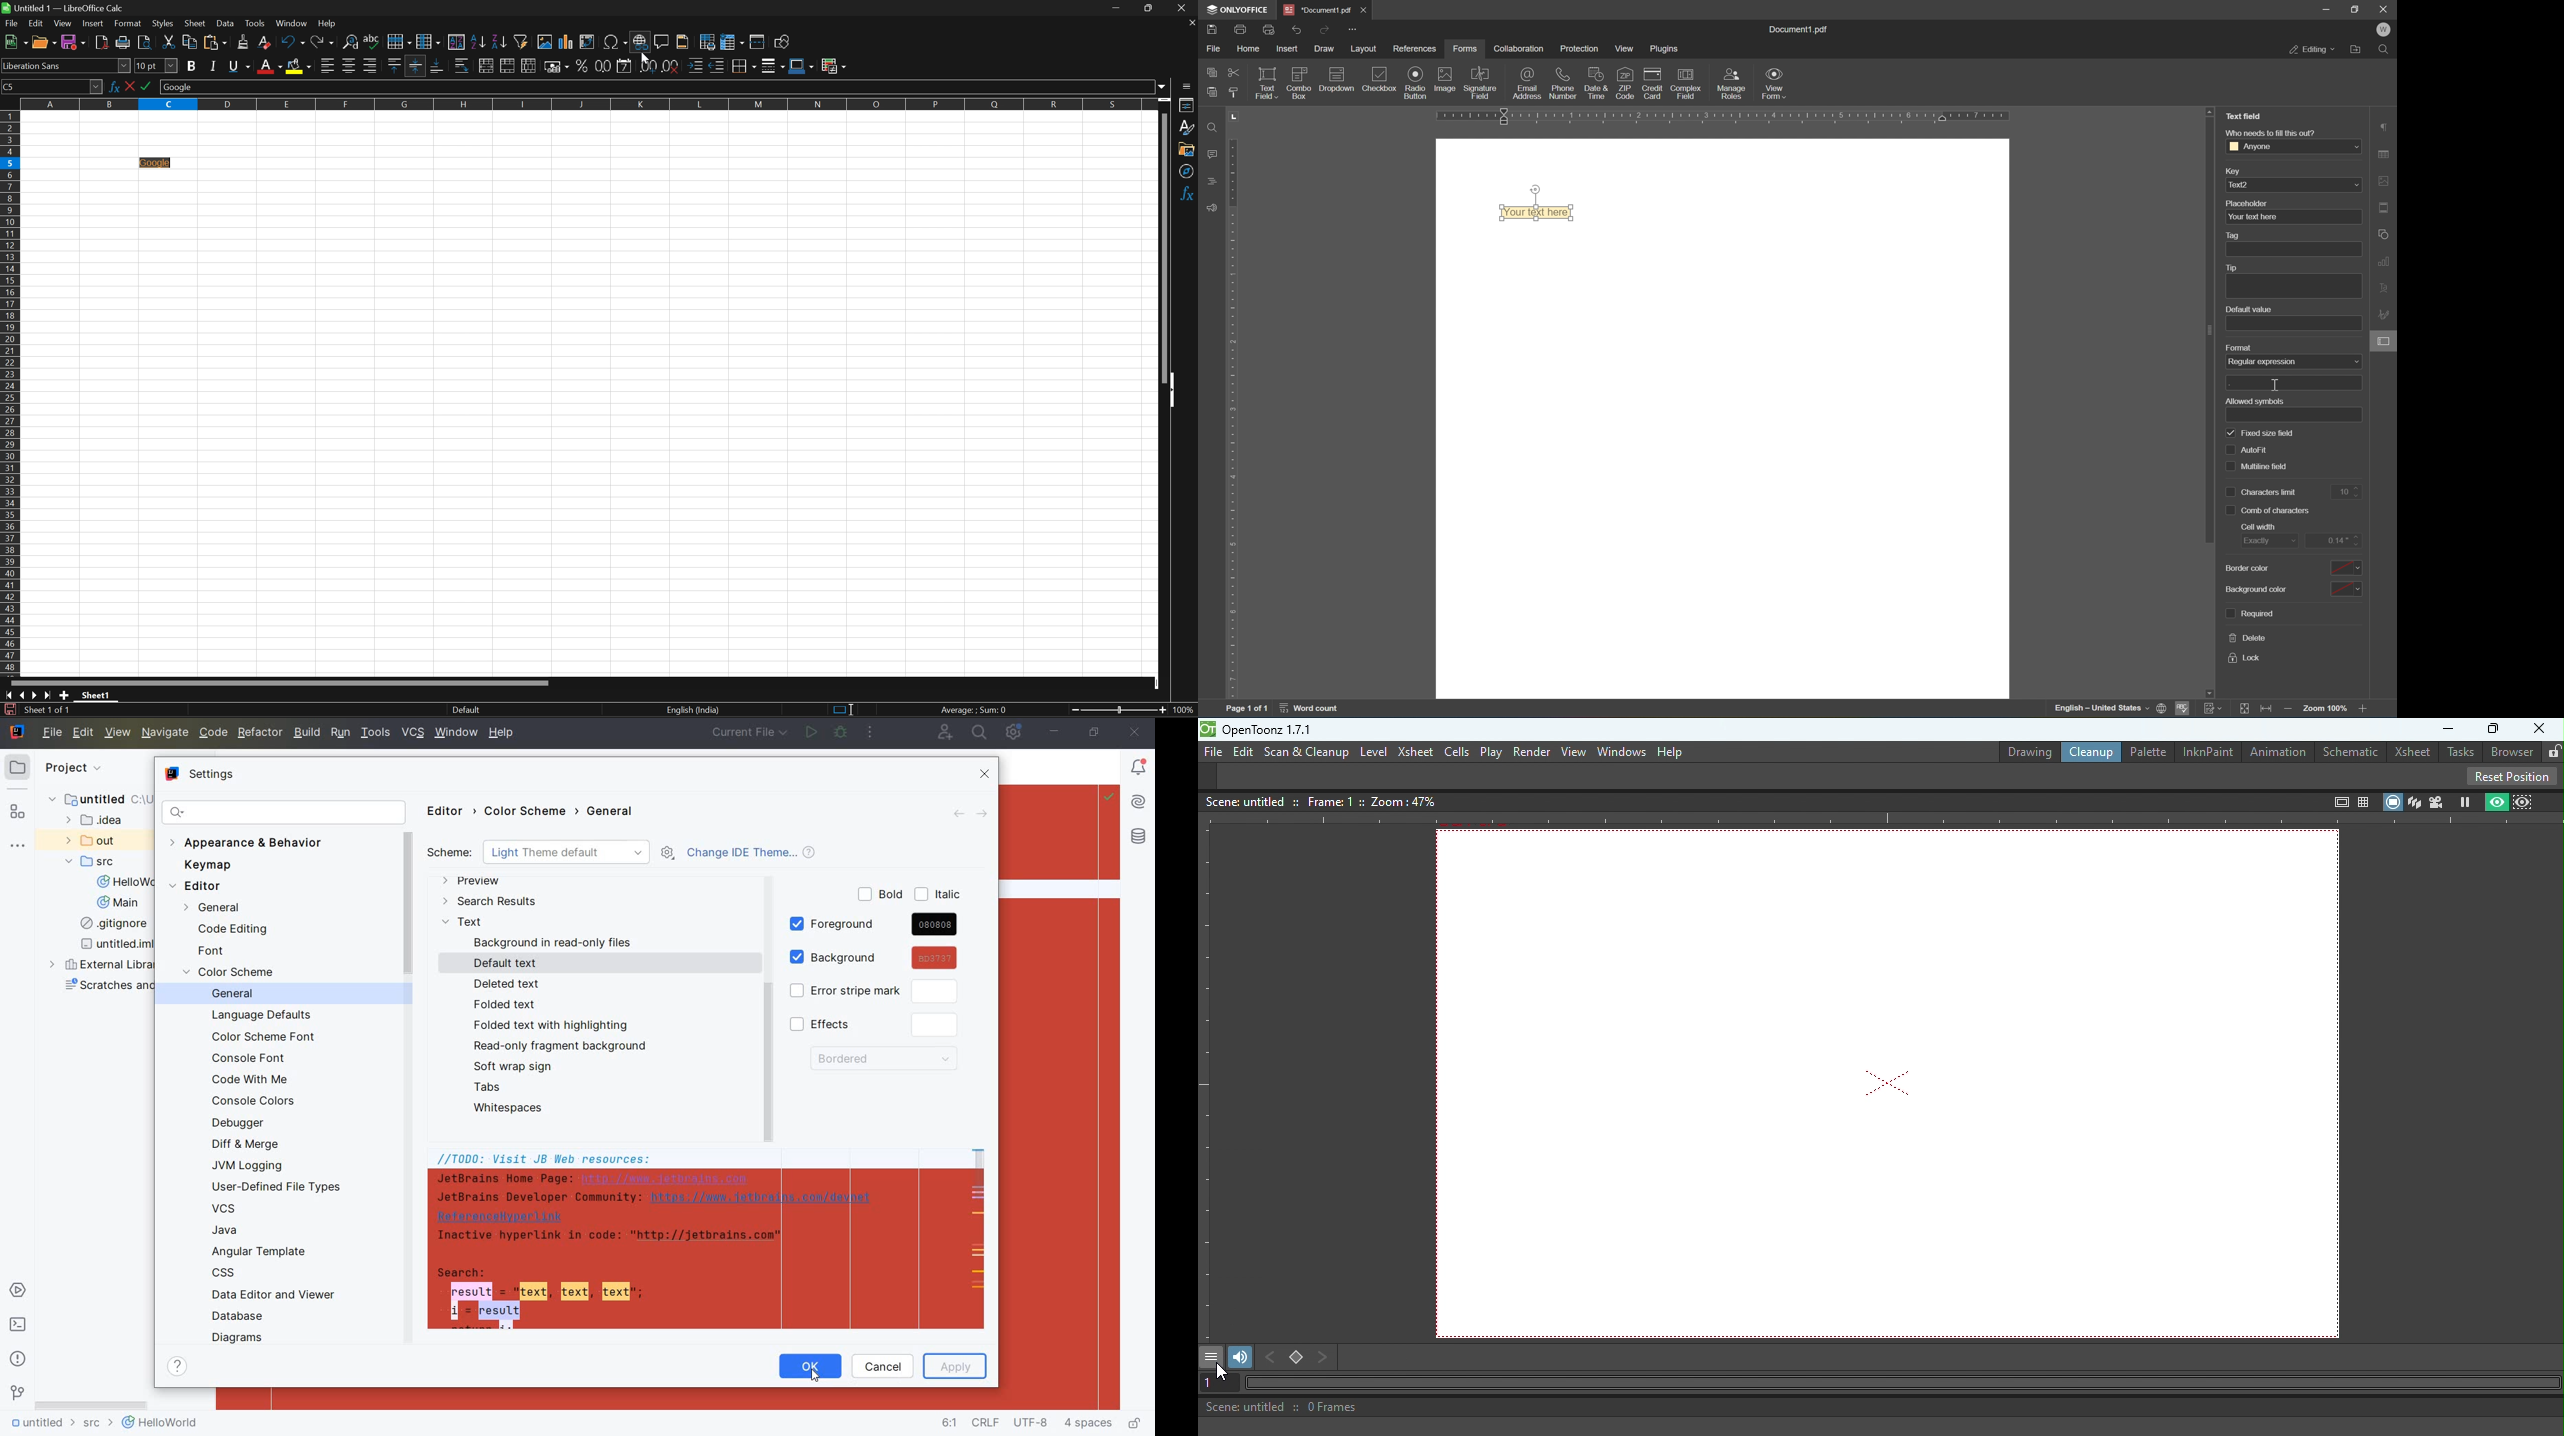 Image resolution: width=2576 pixels, height=1456 pixels. Describe the element at coordinates (2386, 153) in the screenshot. I see `table settings` at that location.